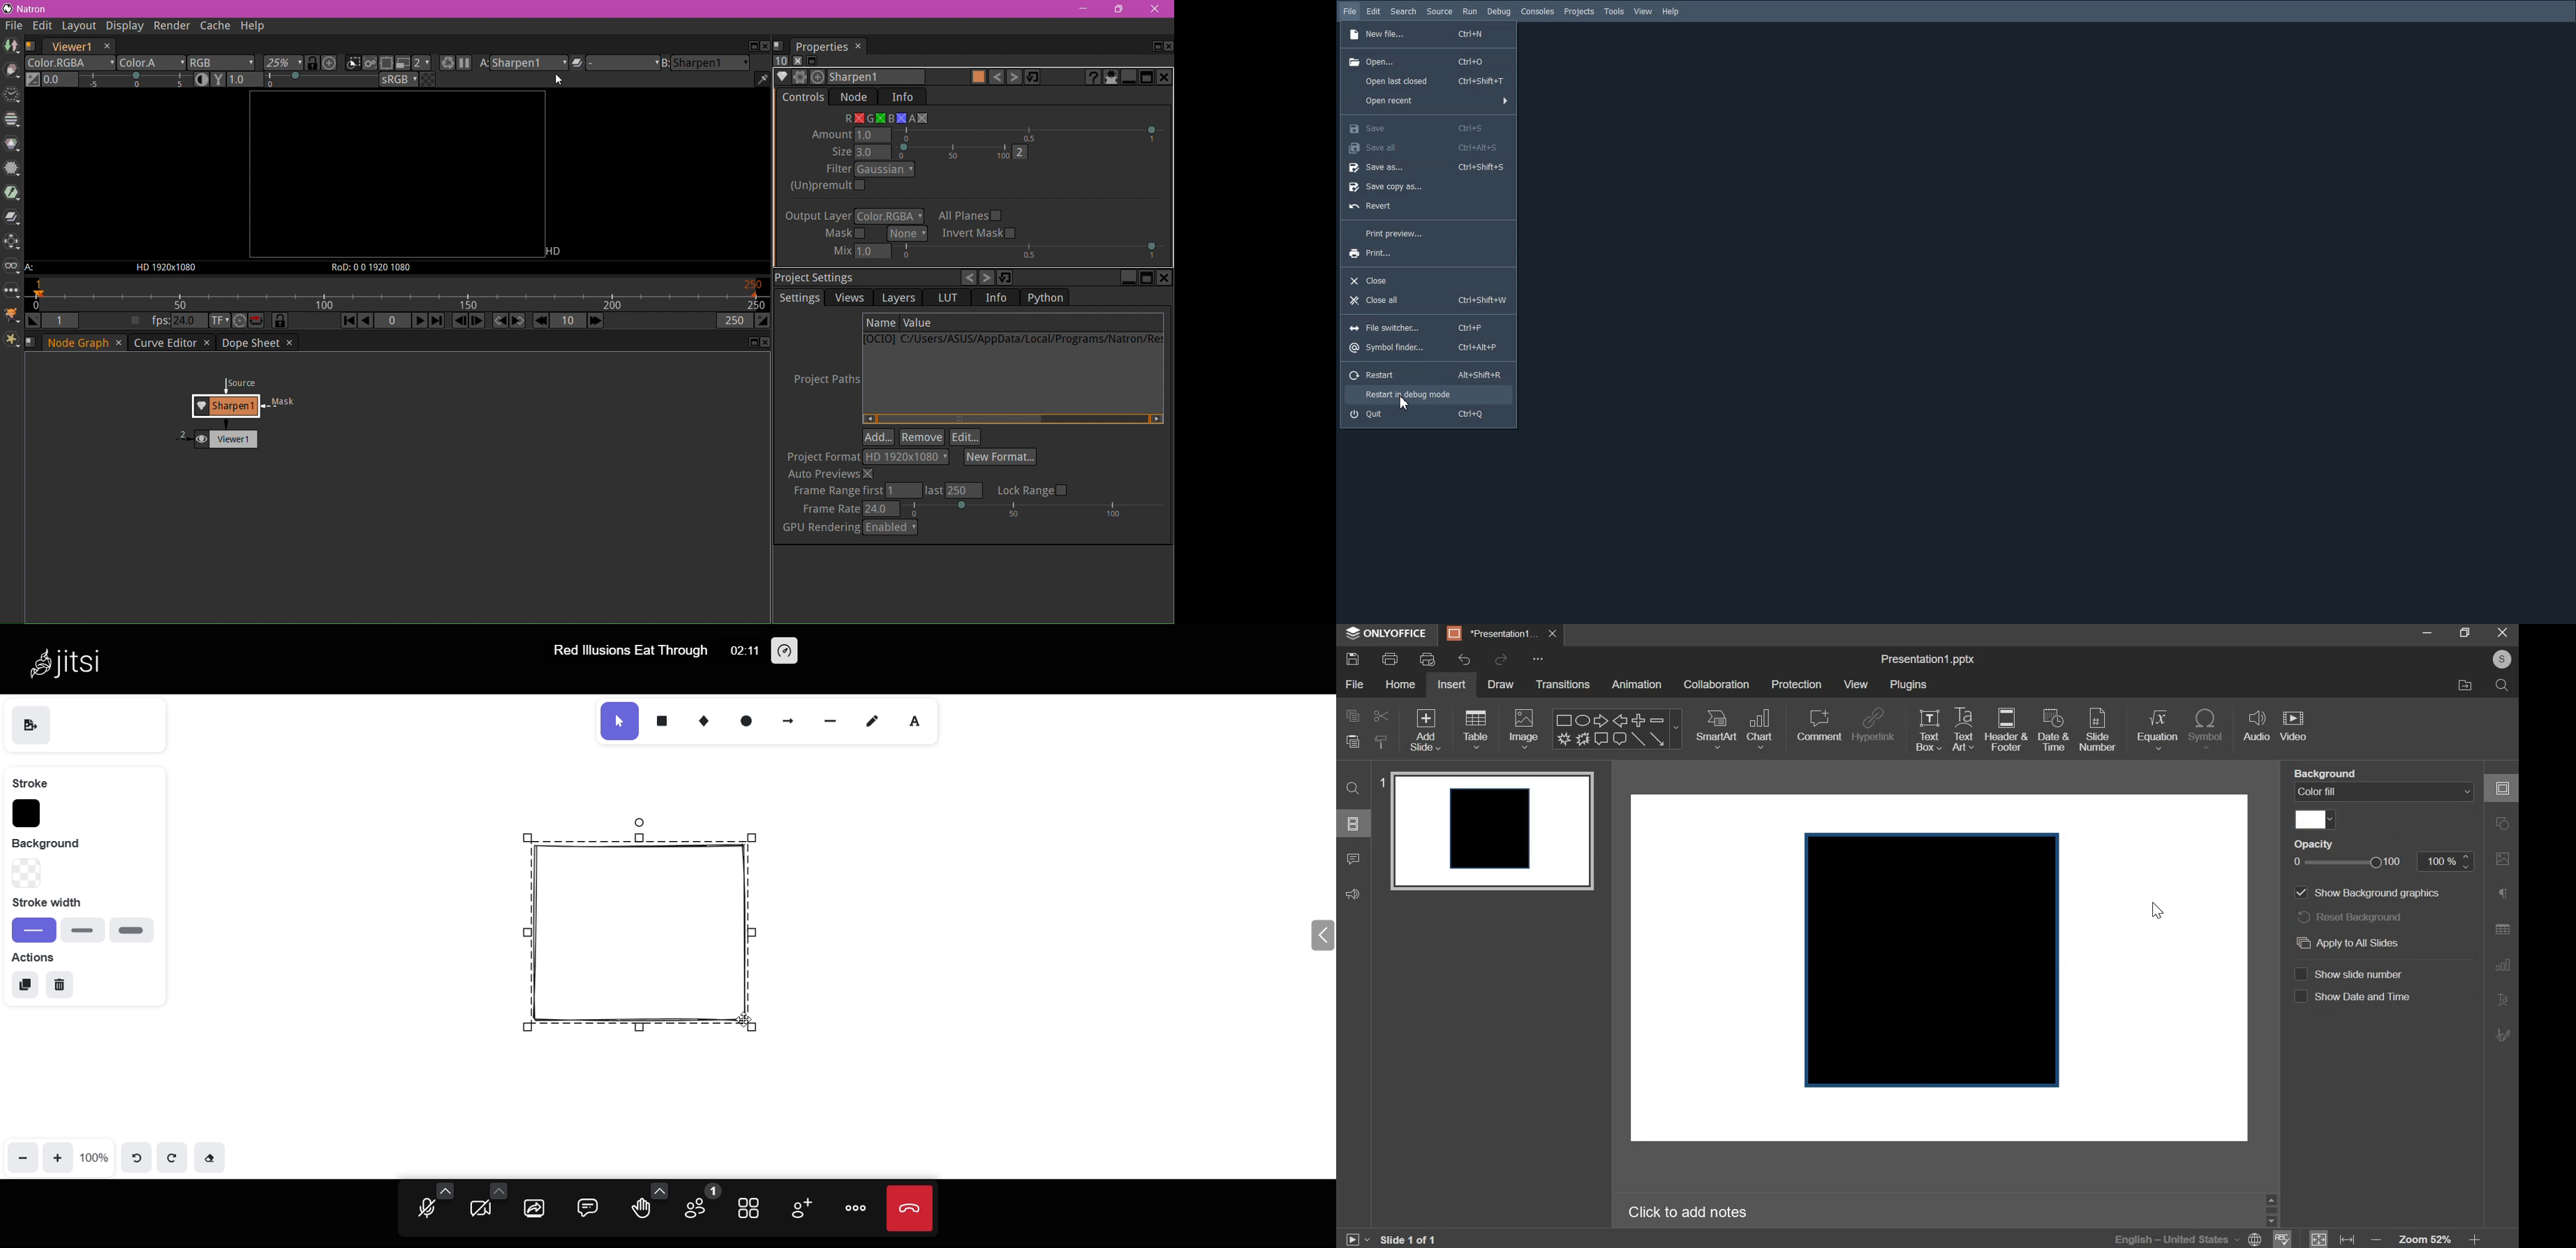 Image resolution: width=2576 pixels, height=1260 pixels. What do you see at coordinates (1403, 12) in the screenshot?
I see `Search` at bounding box center [1403, 12].